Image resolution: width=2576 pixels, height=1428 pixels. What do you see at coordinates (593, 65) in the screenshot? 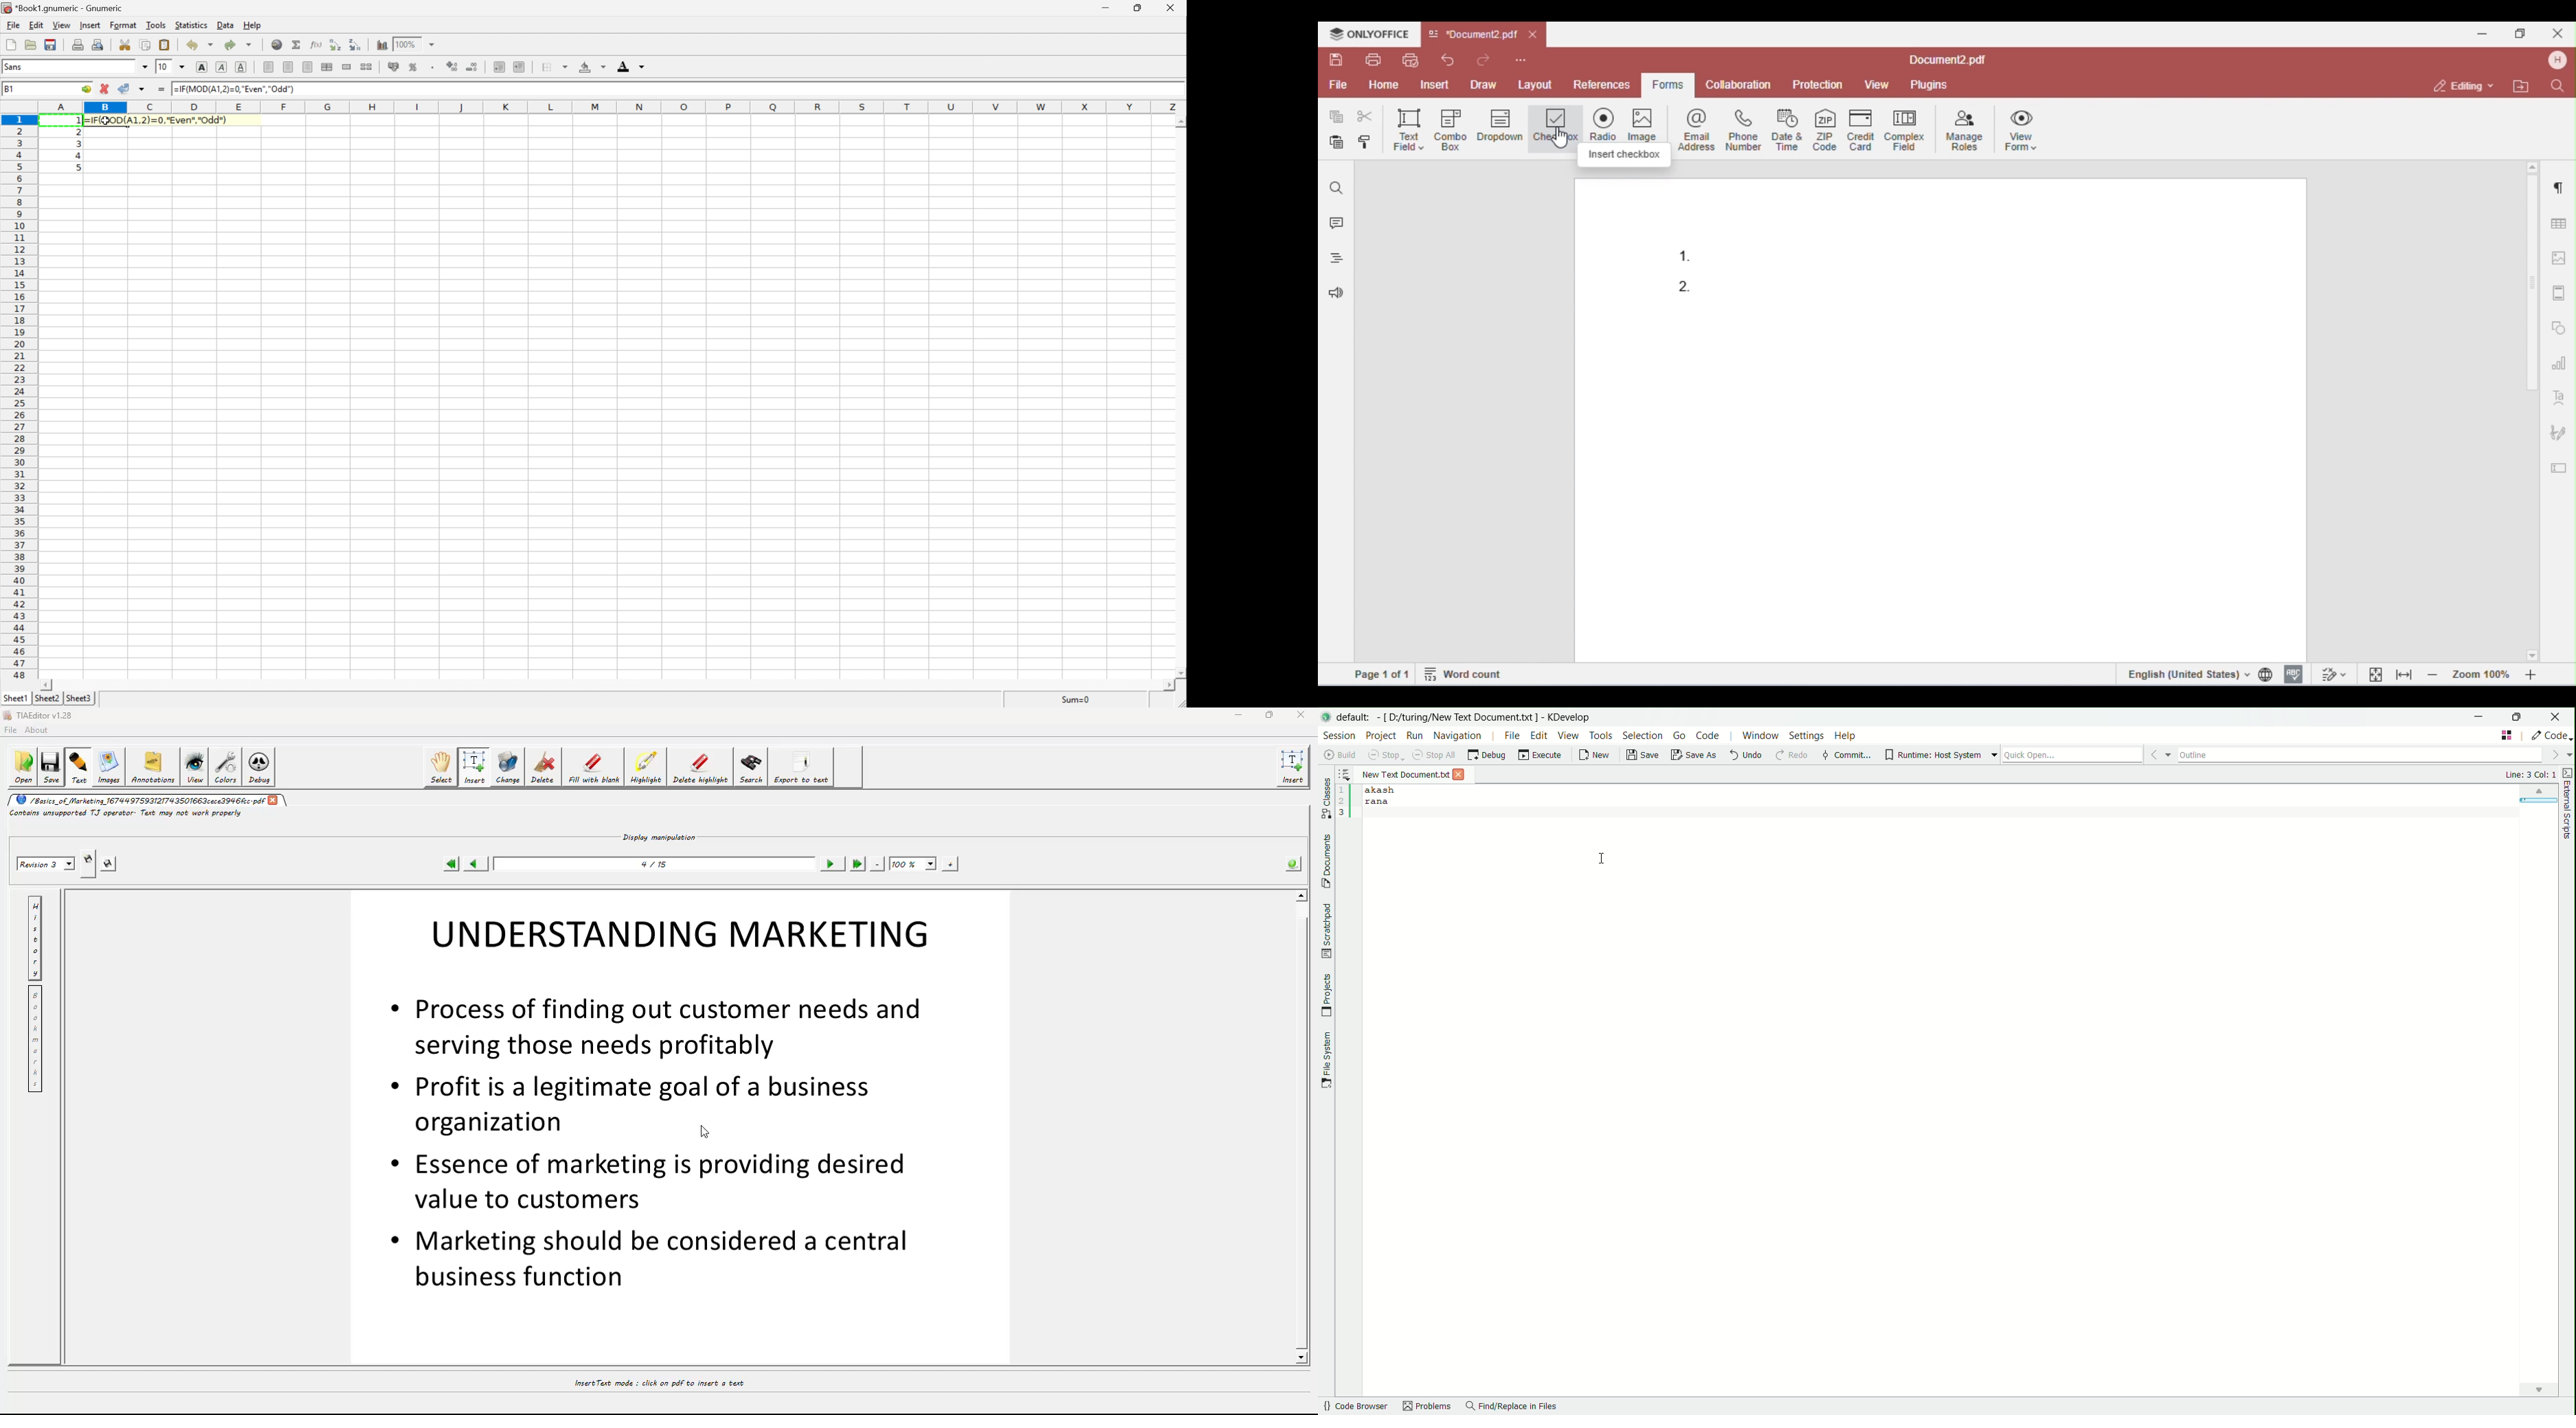
I see `Background` at bounding box center [593, 65].